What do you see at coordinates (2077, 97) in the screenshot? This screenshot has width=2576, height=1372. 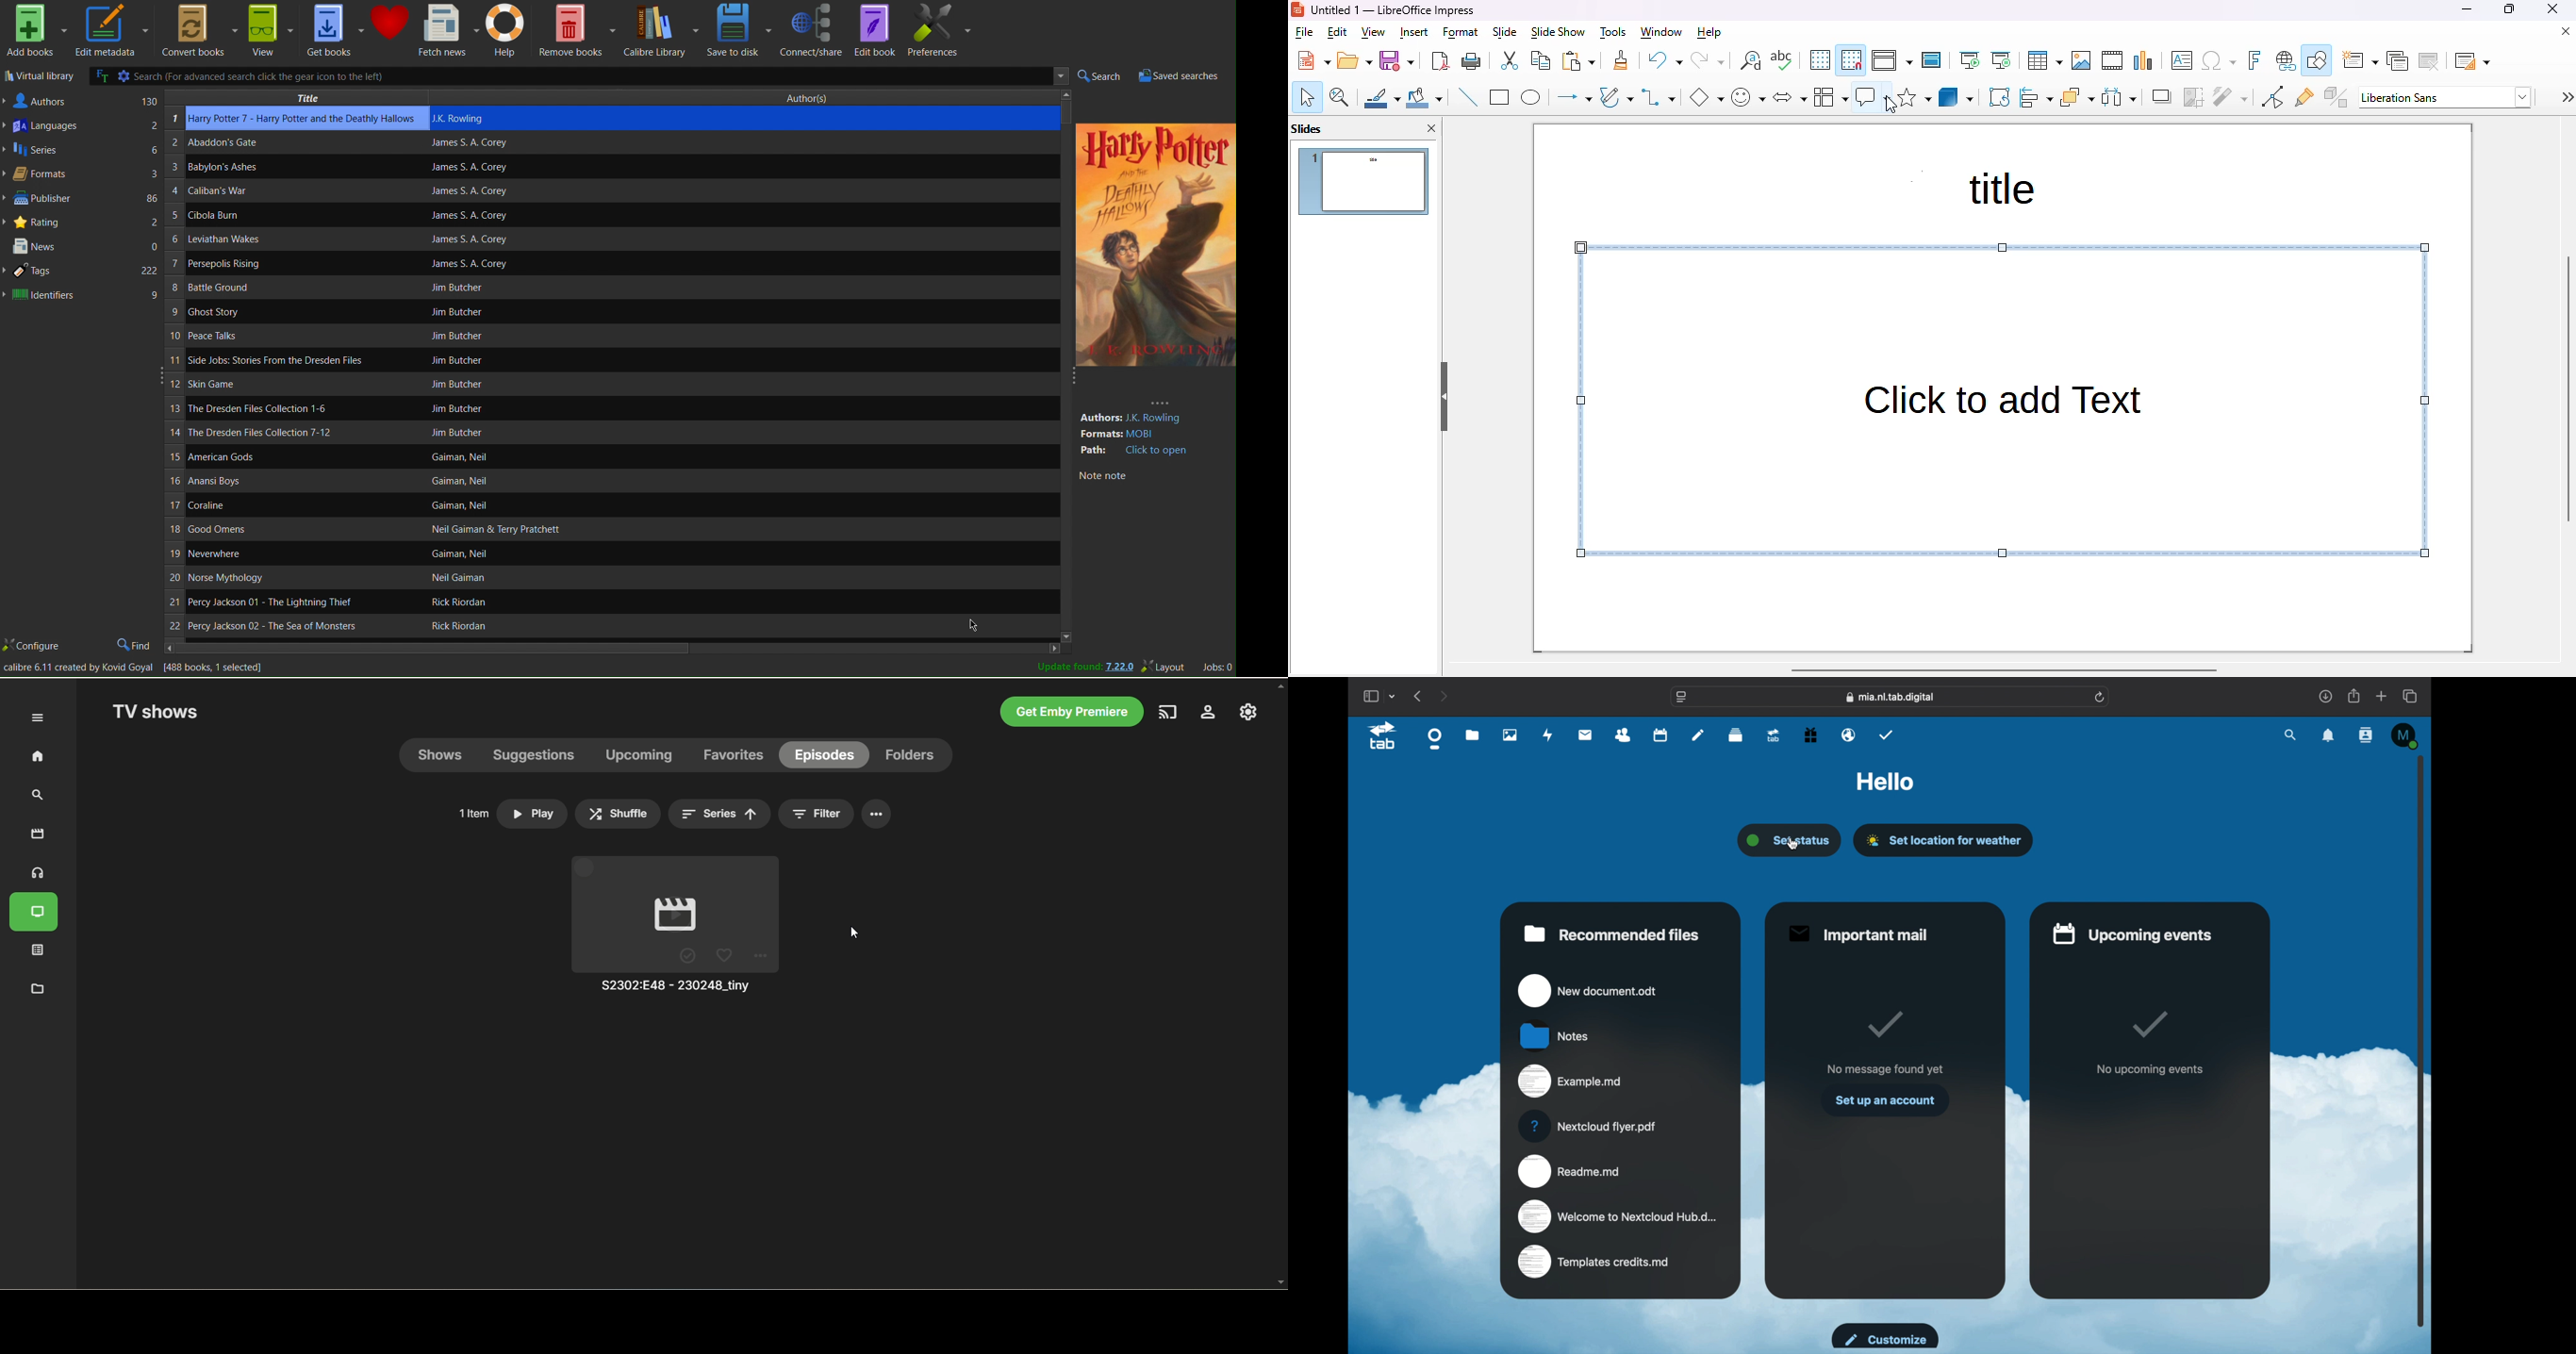 I see `arrange` at bounding box center [2077, 97].